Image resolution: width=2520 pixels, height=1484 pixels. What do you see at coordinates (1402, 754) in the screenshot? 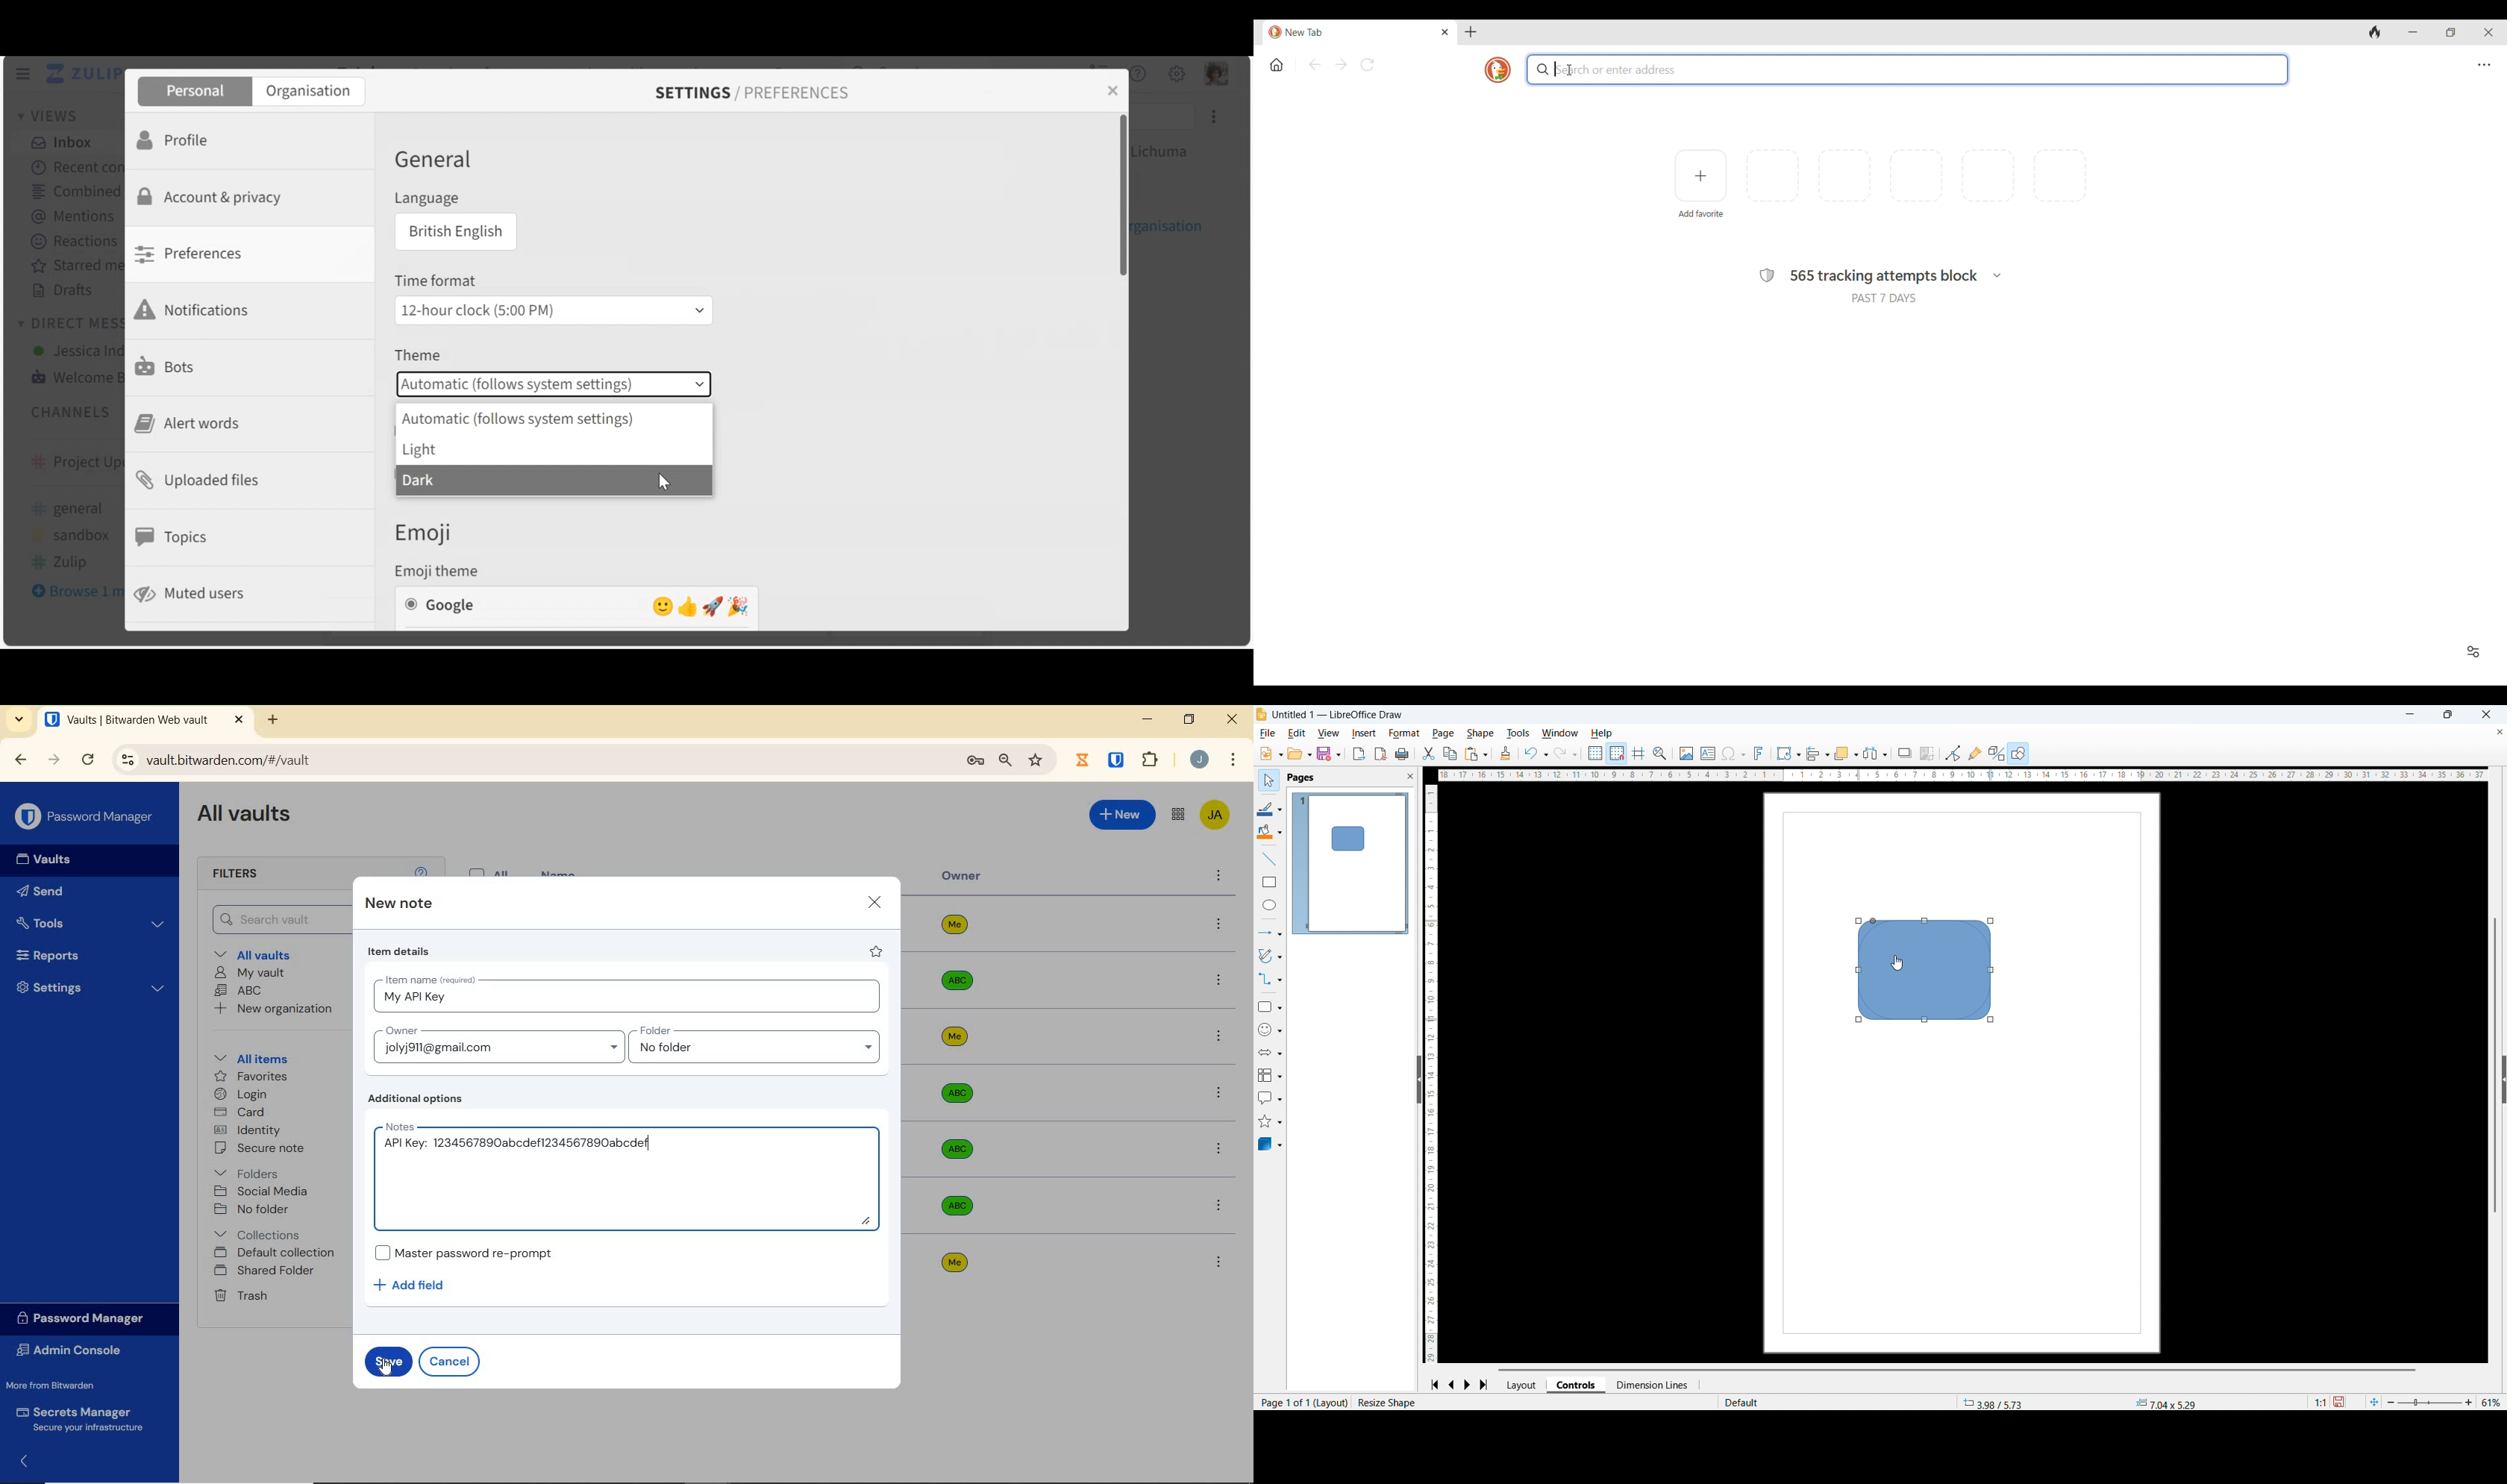
I see `Print ` at bounding box center [1402, 754].